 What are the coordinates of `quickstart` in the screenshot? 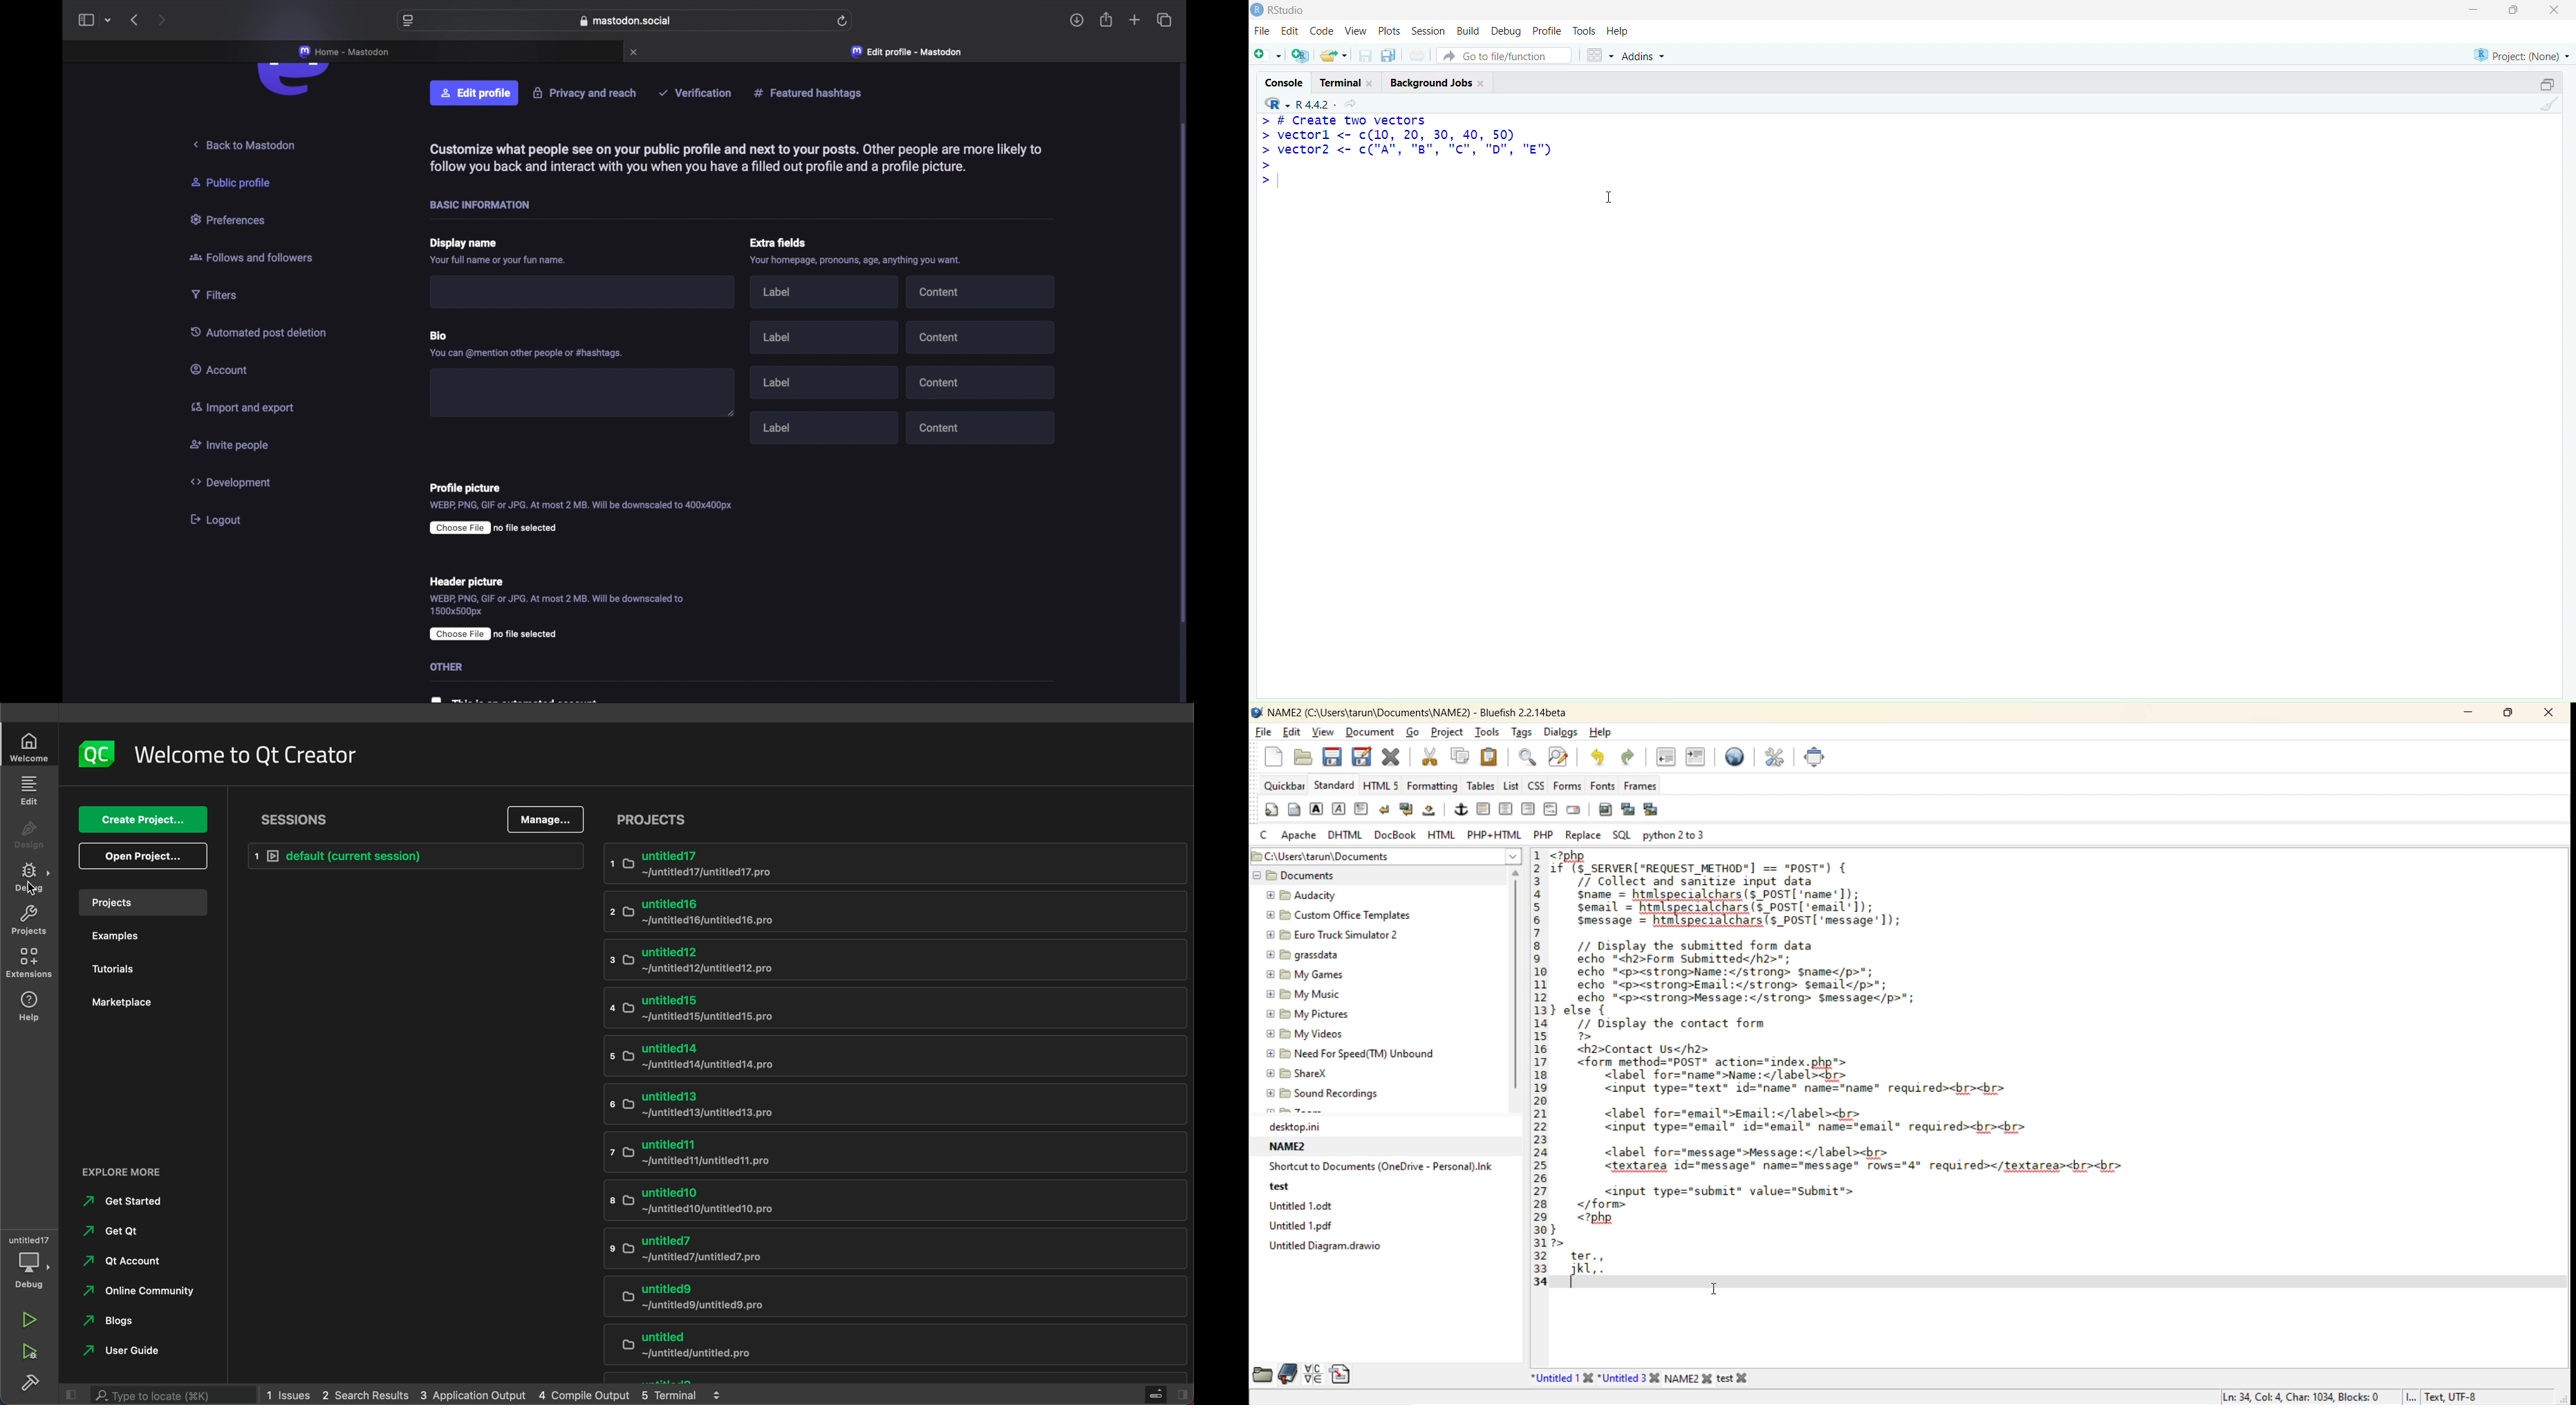 It's located at (1273, 811).